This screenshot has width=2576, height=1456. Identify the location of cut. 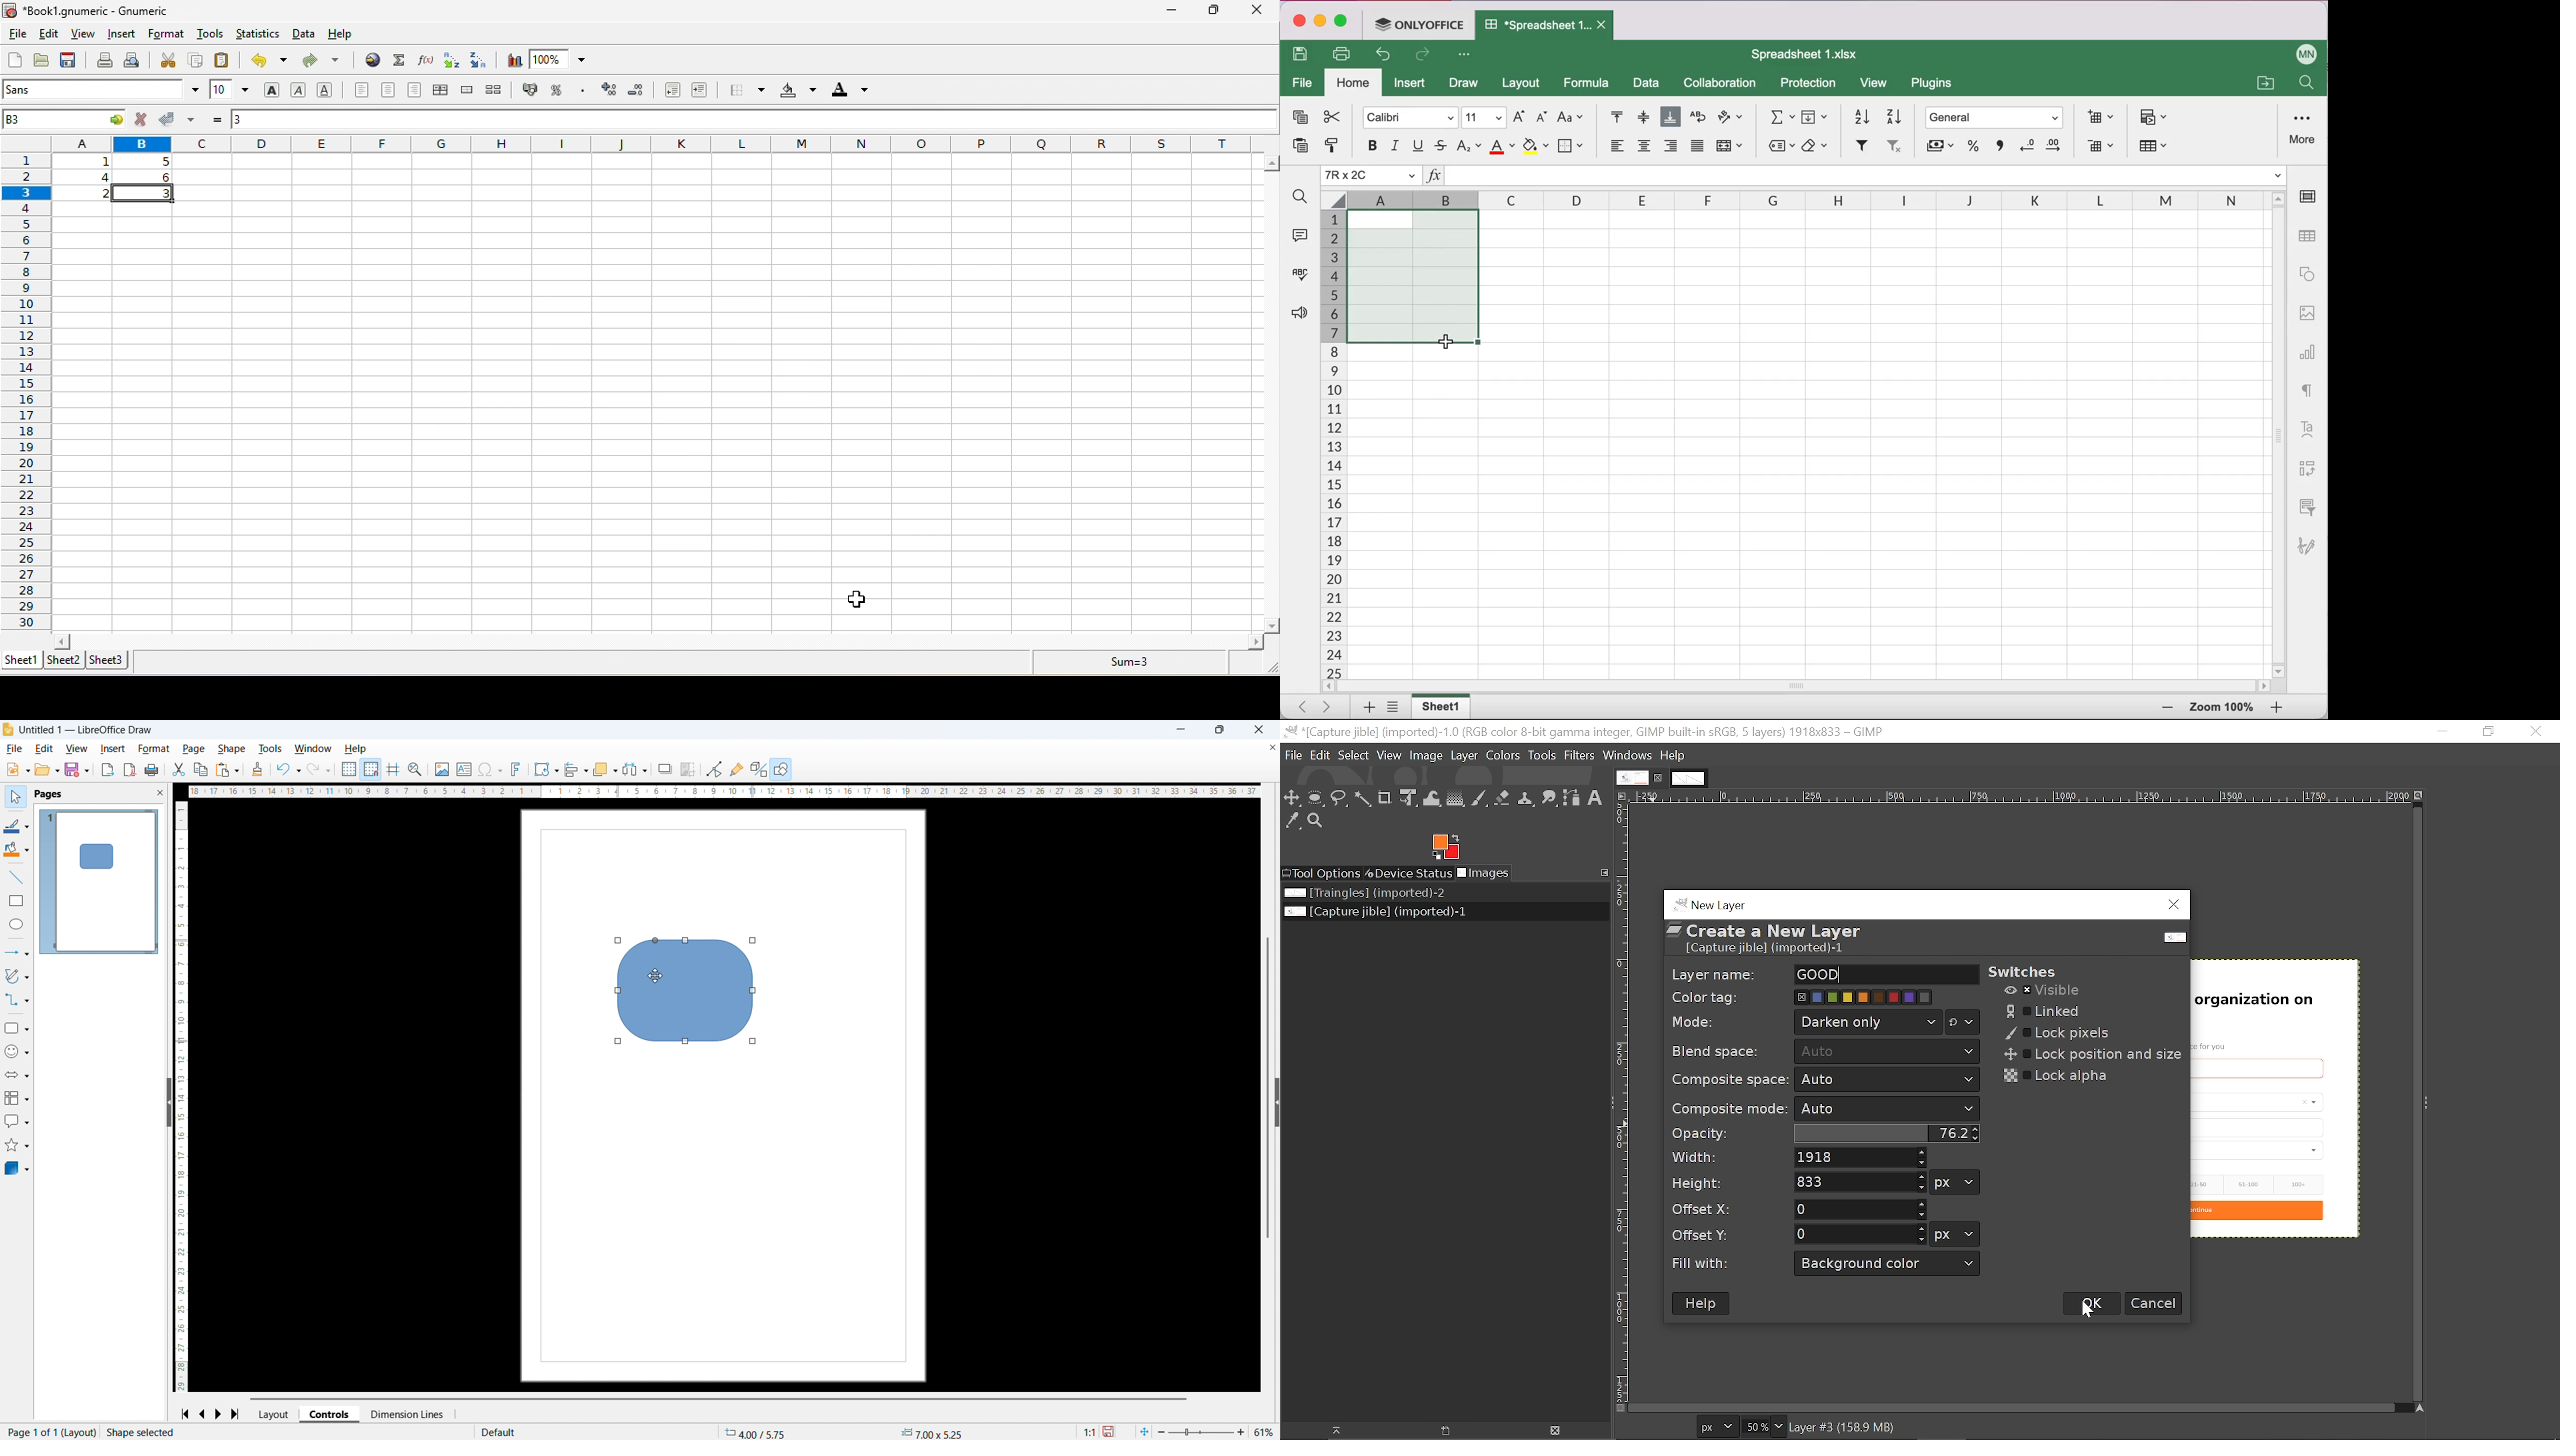
(167, 61).